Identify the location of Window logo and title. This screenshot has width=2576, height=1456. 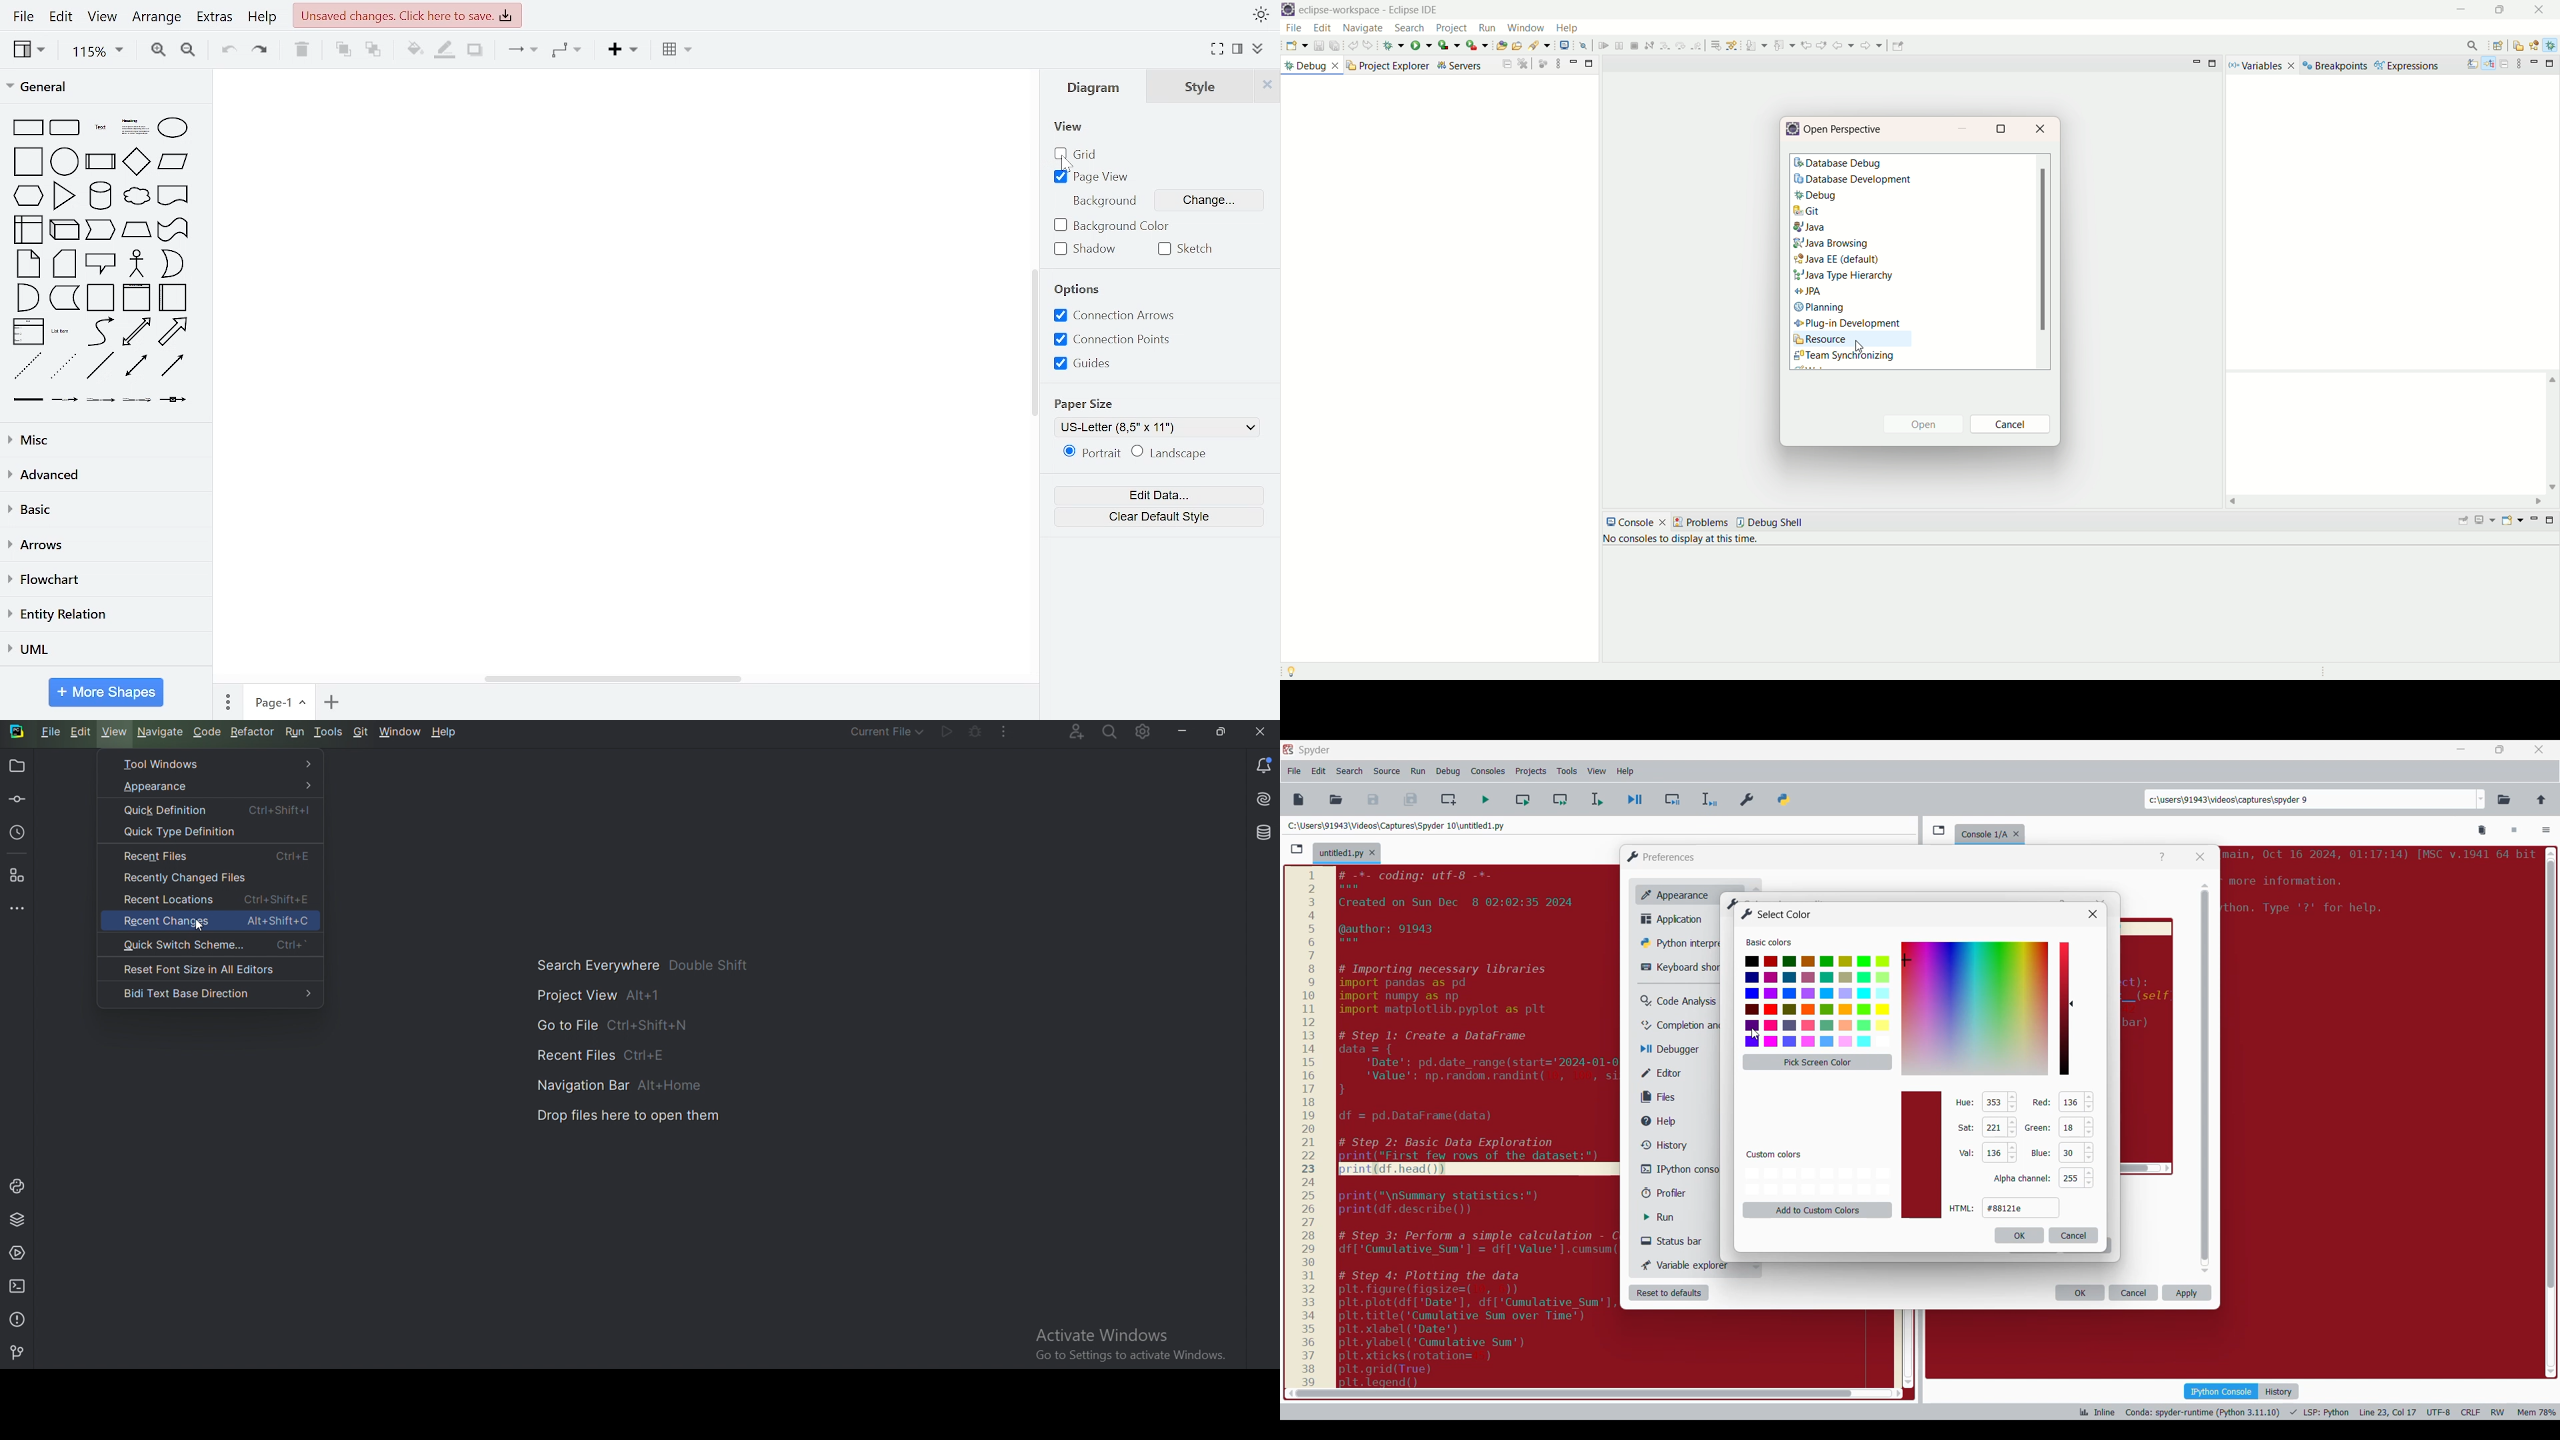
(1661, 857).